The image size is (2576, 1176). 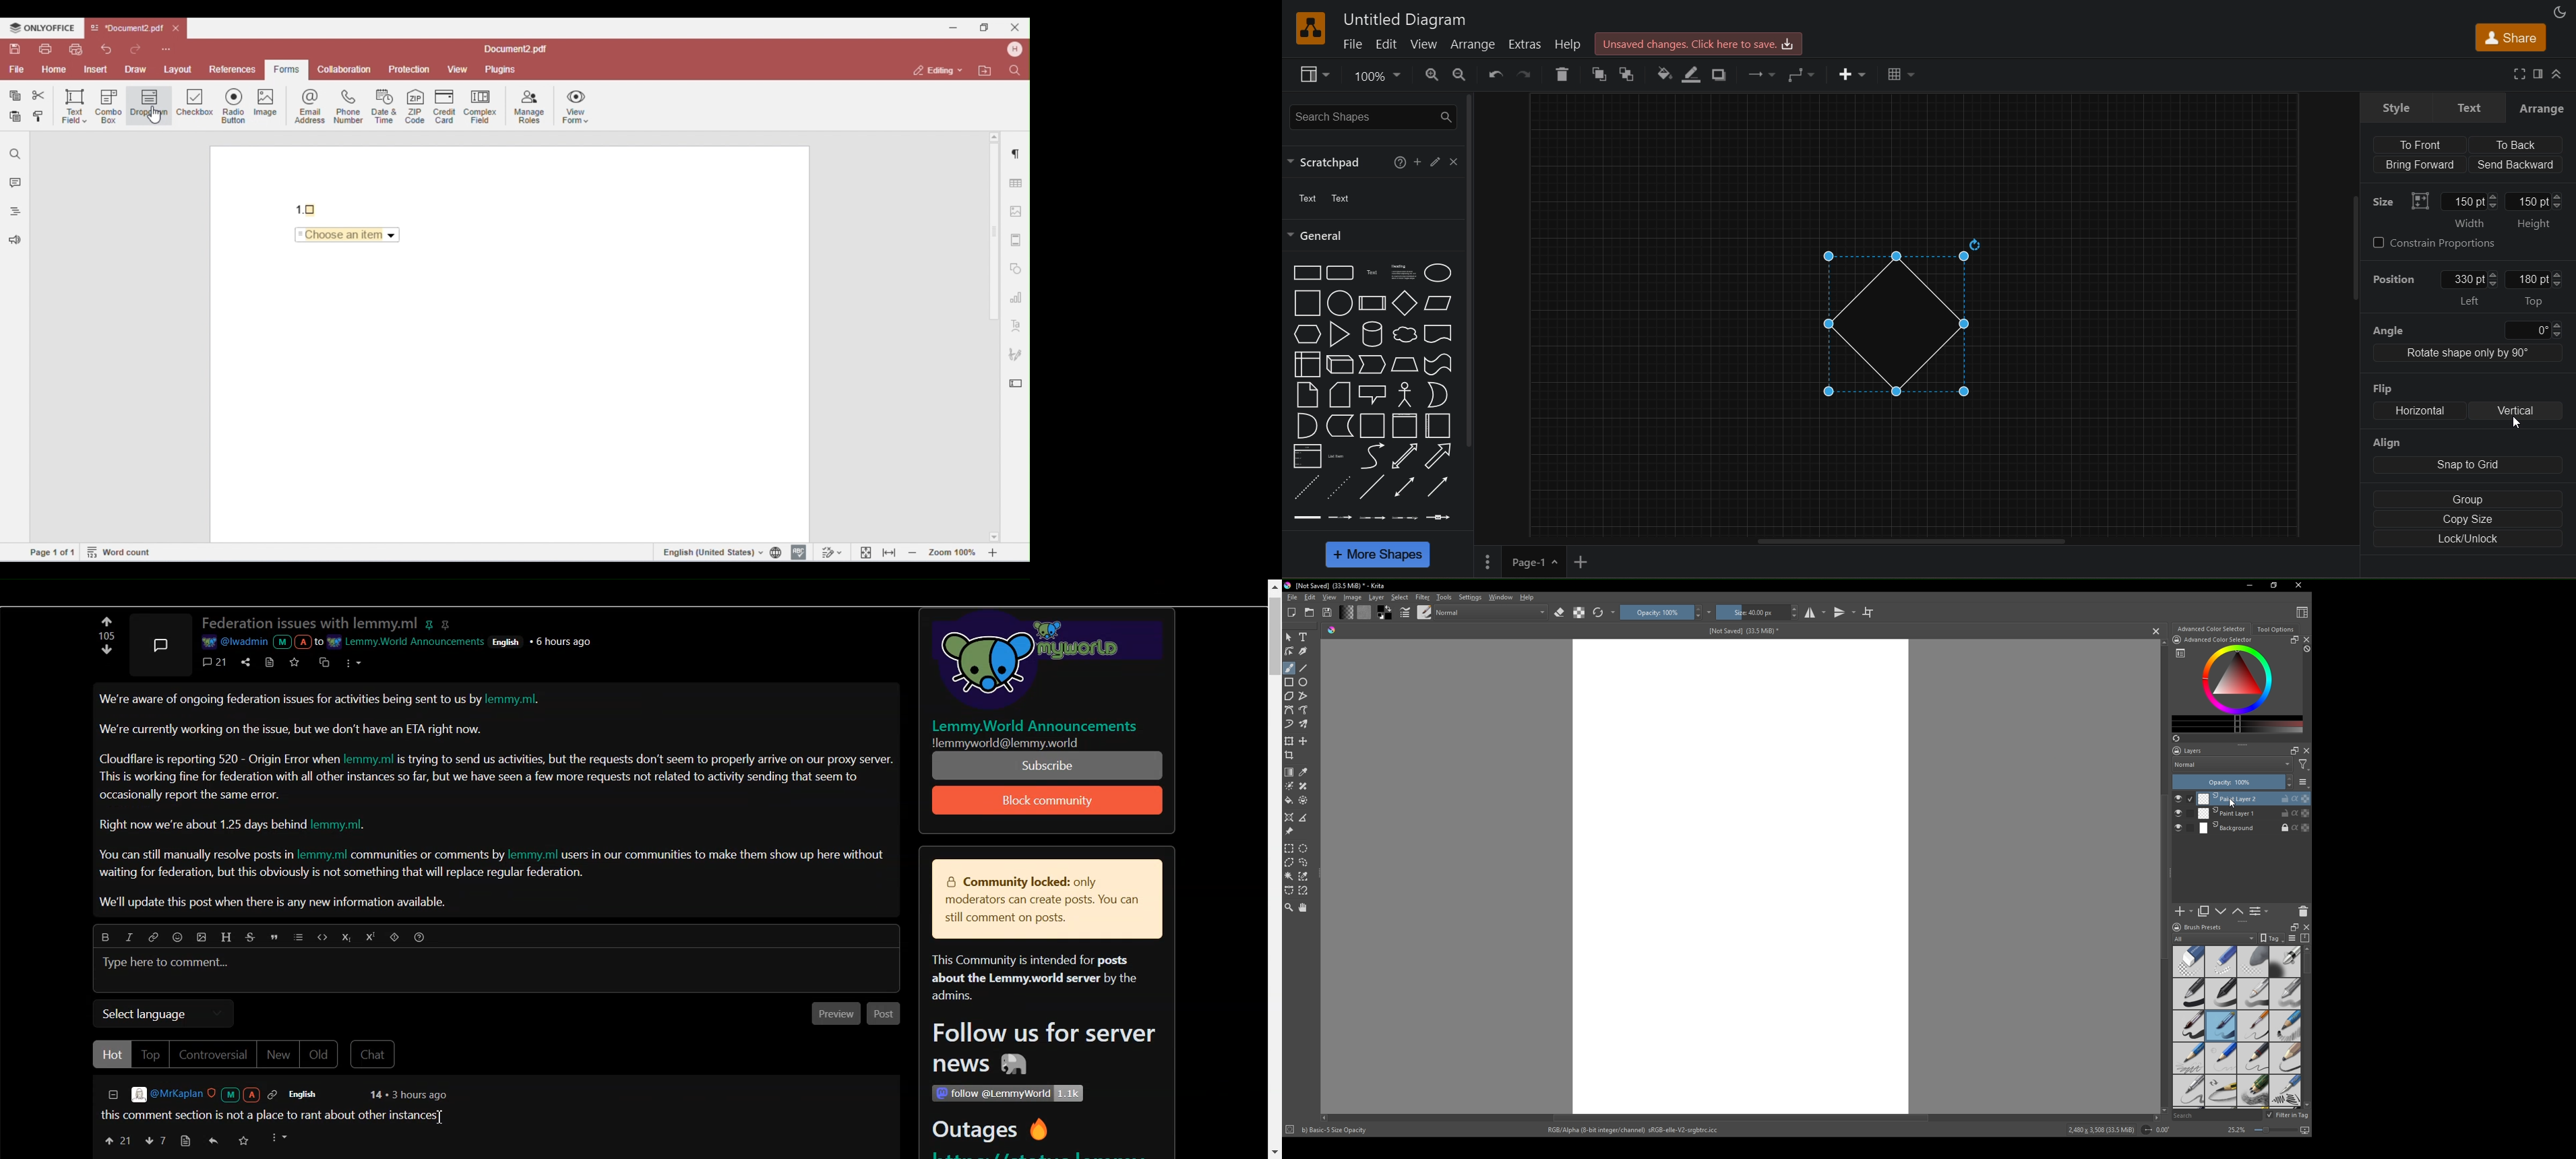 What do you see at coordinates (1273, 869) in the screenshot?
I see `Scroll Bar` at bounding box center [1273, 869].